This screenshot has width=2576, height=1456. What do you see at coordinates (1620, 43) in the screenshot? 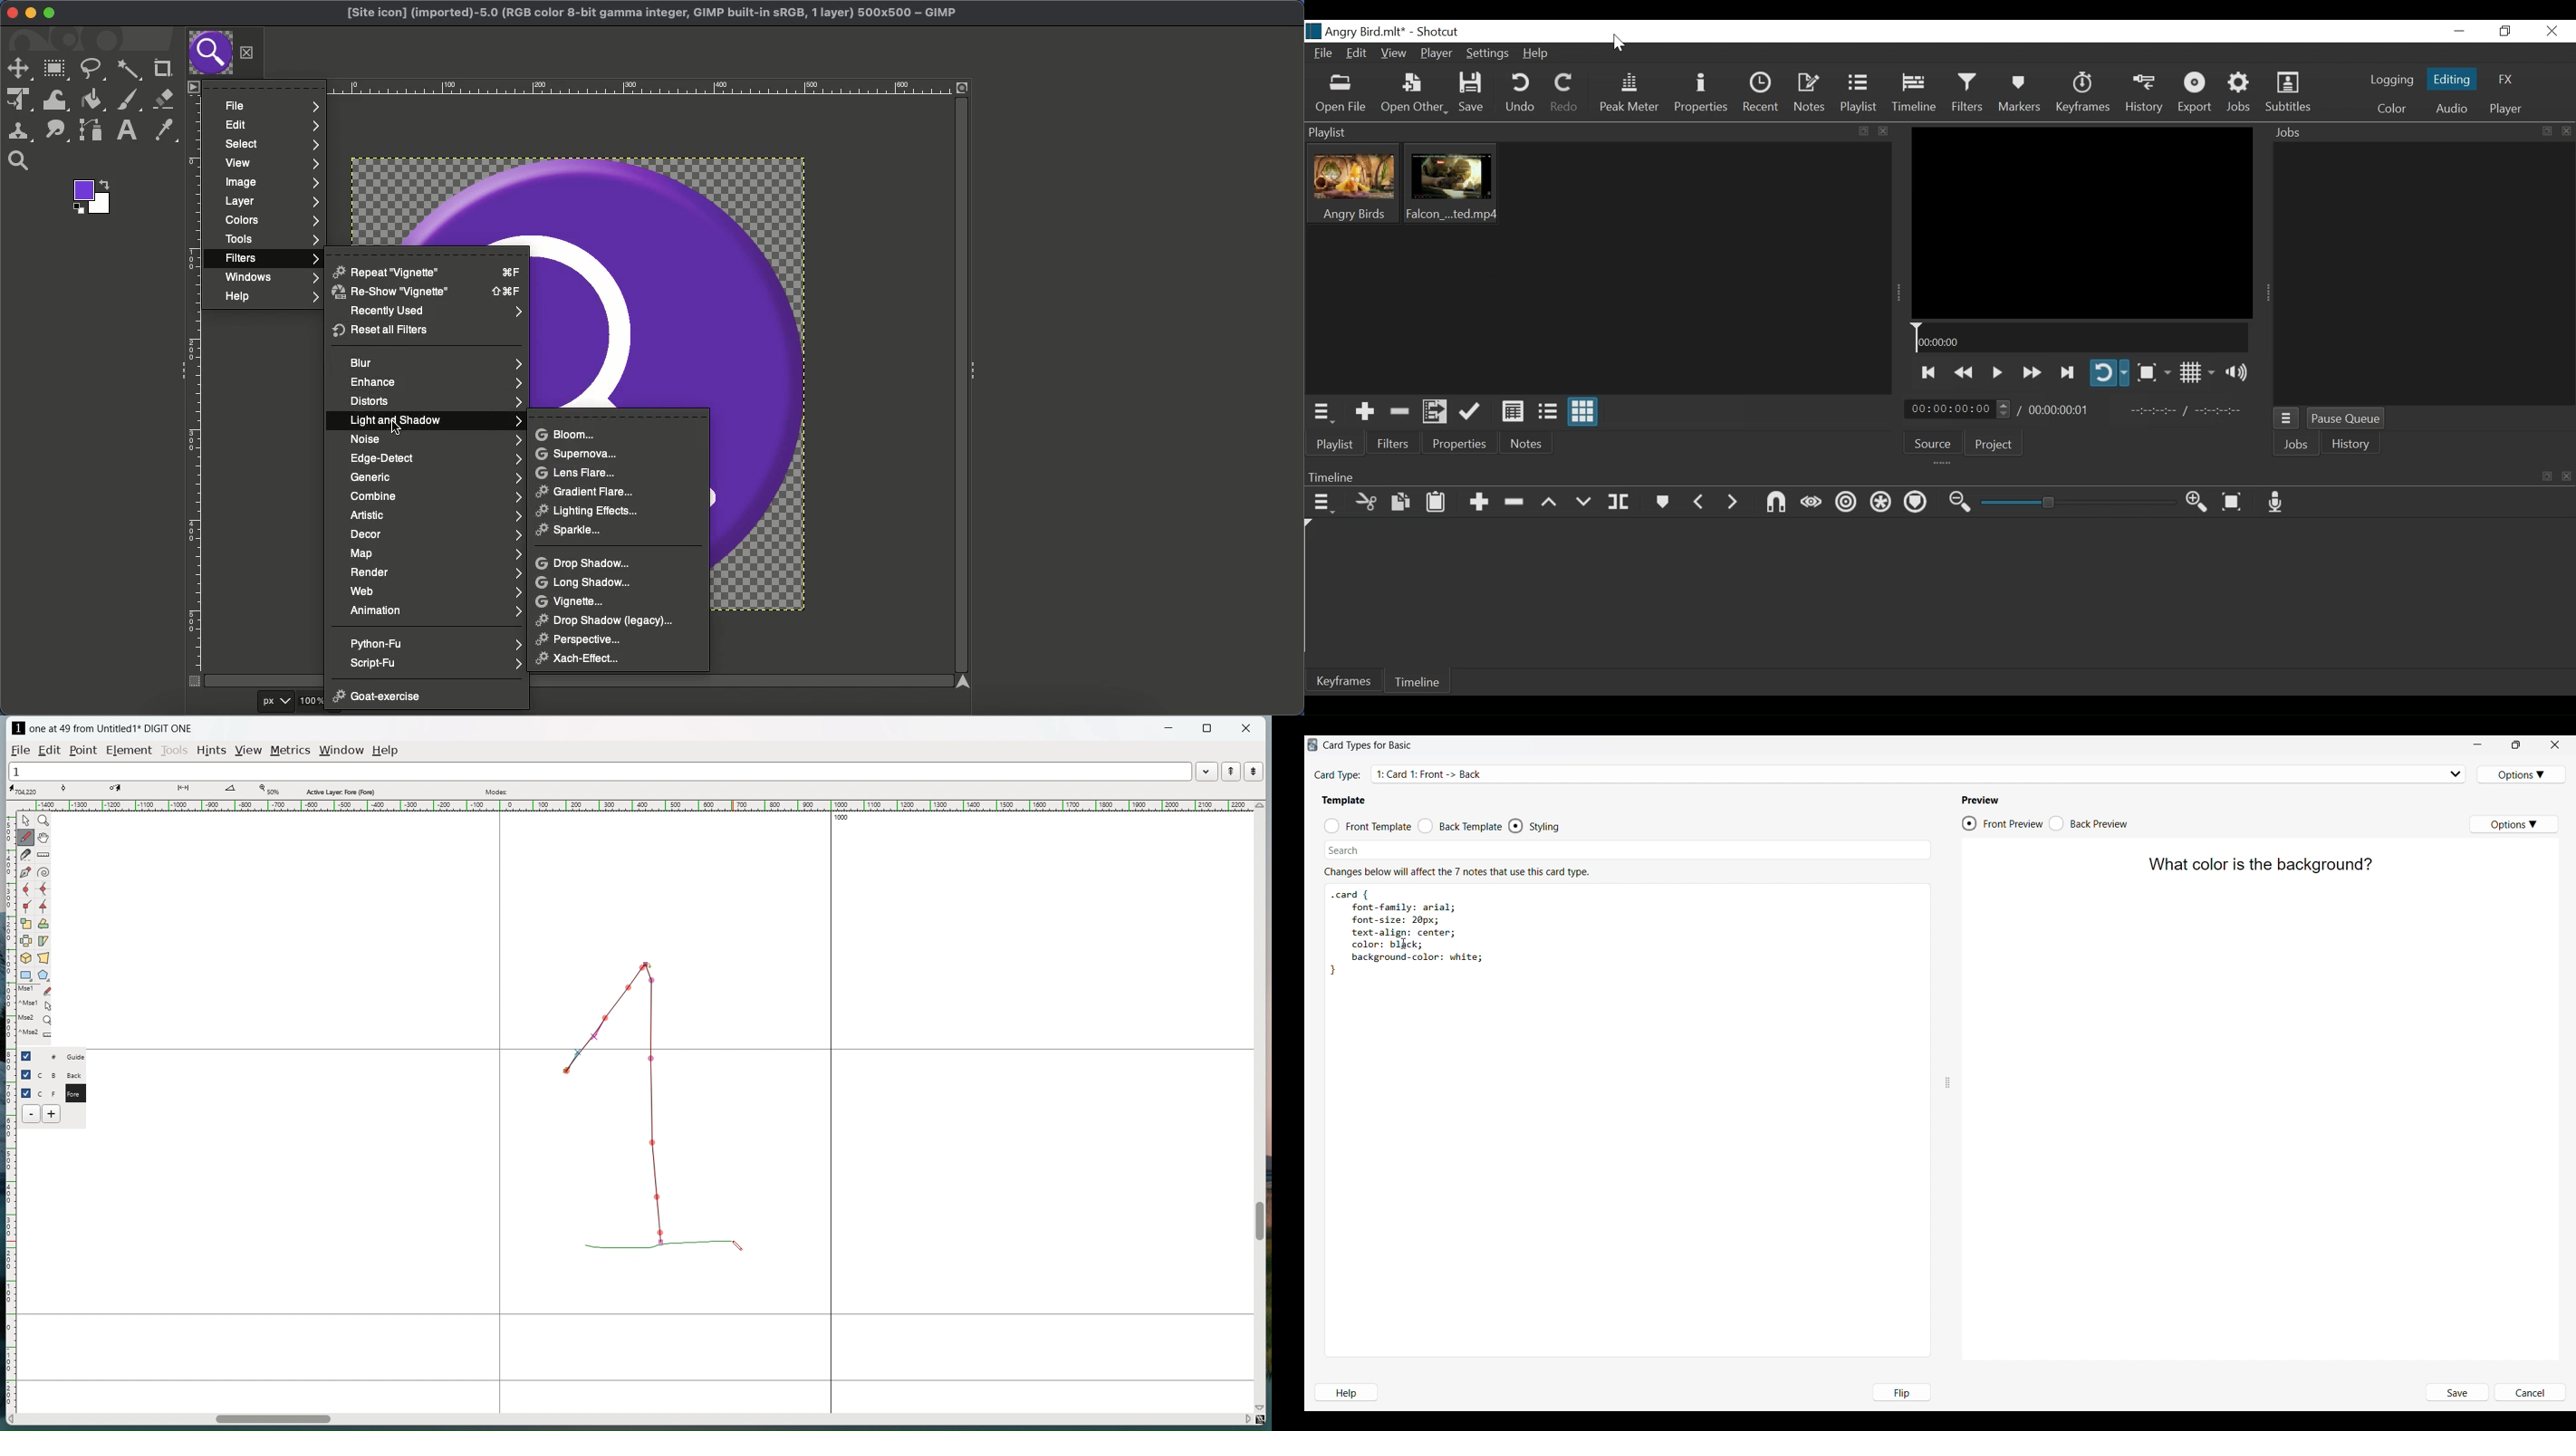
I see `Cursor` at bounding box center [1620, 43].